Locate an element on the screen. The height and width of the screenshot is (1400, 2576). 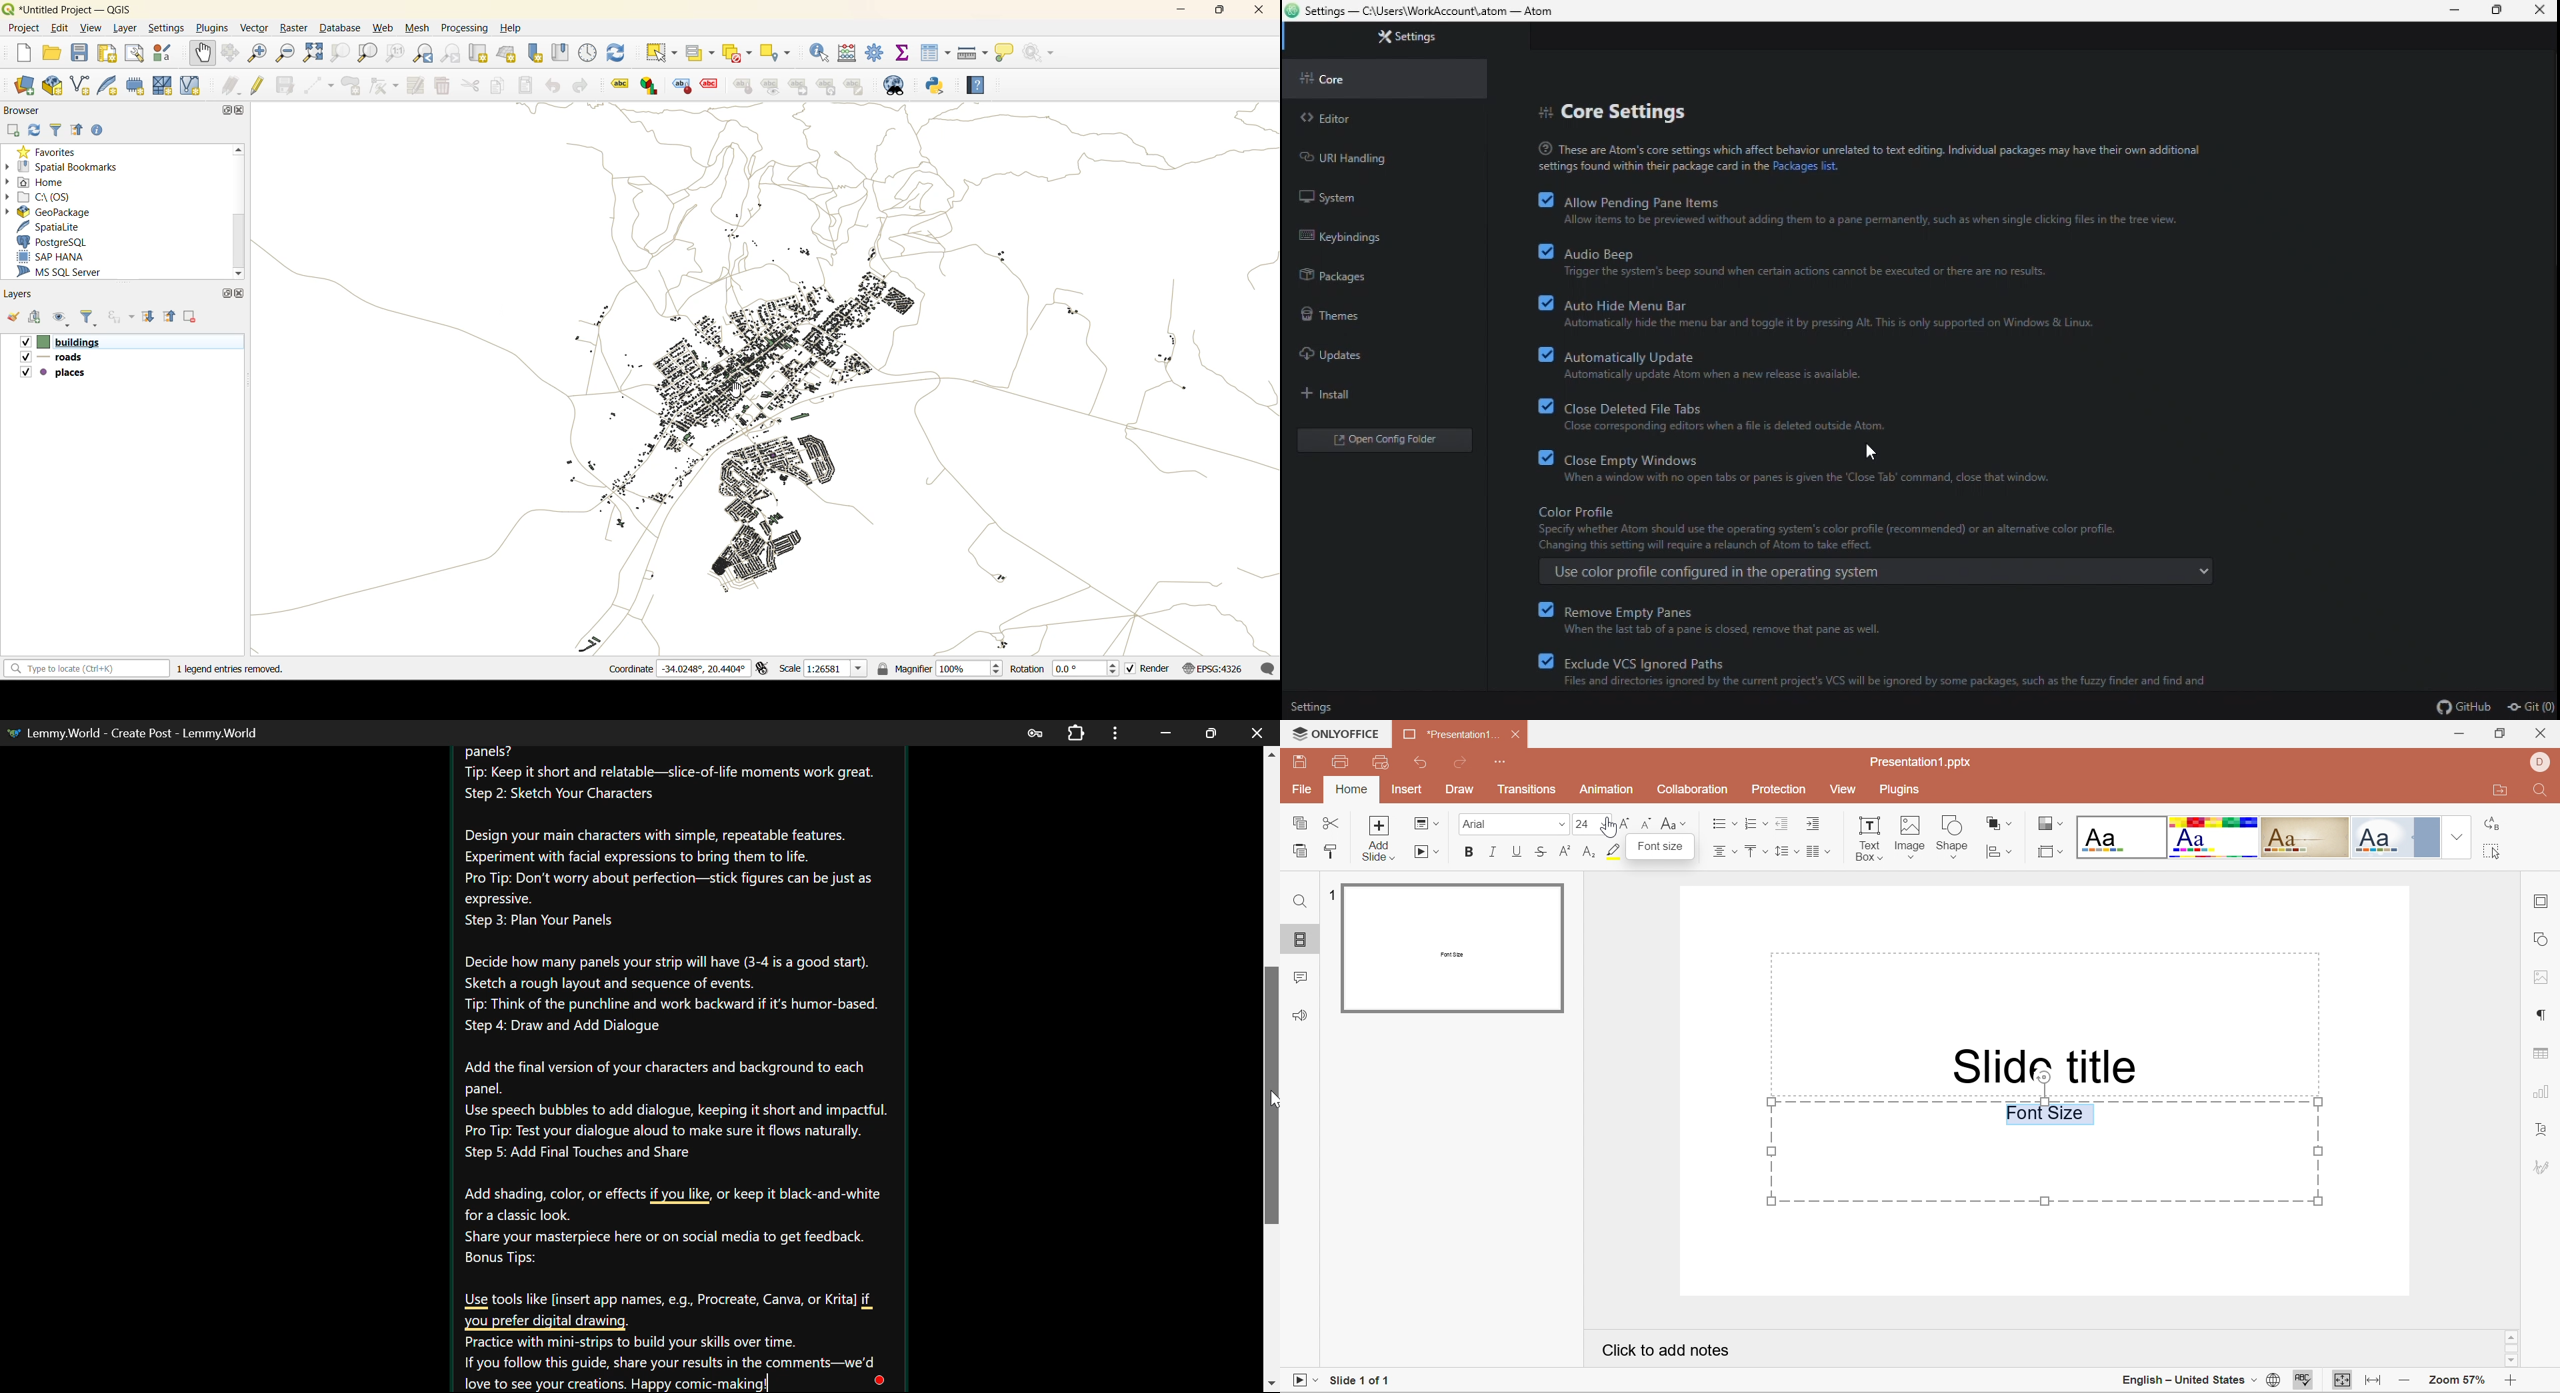
ONLYOFFICE is located at coordinates (1347, 733).